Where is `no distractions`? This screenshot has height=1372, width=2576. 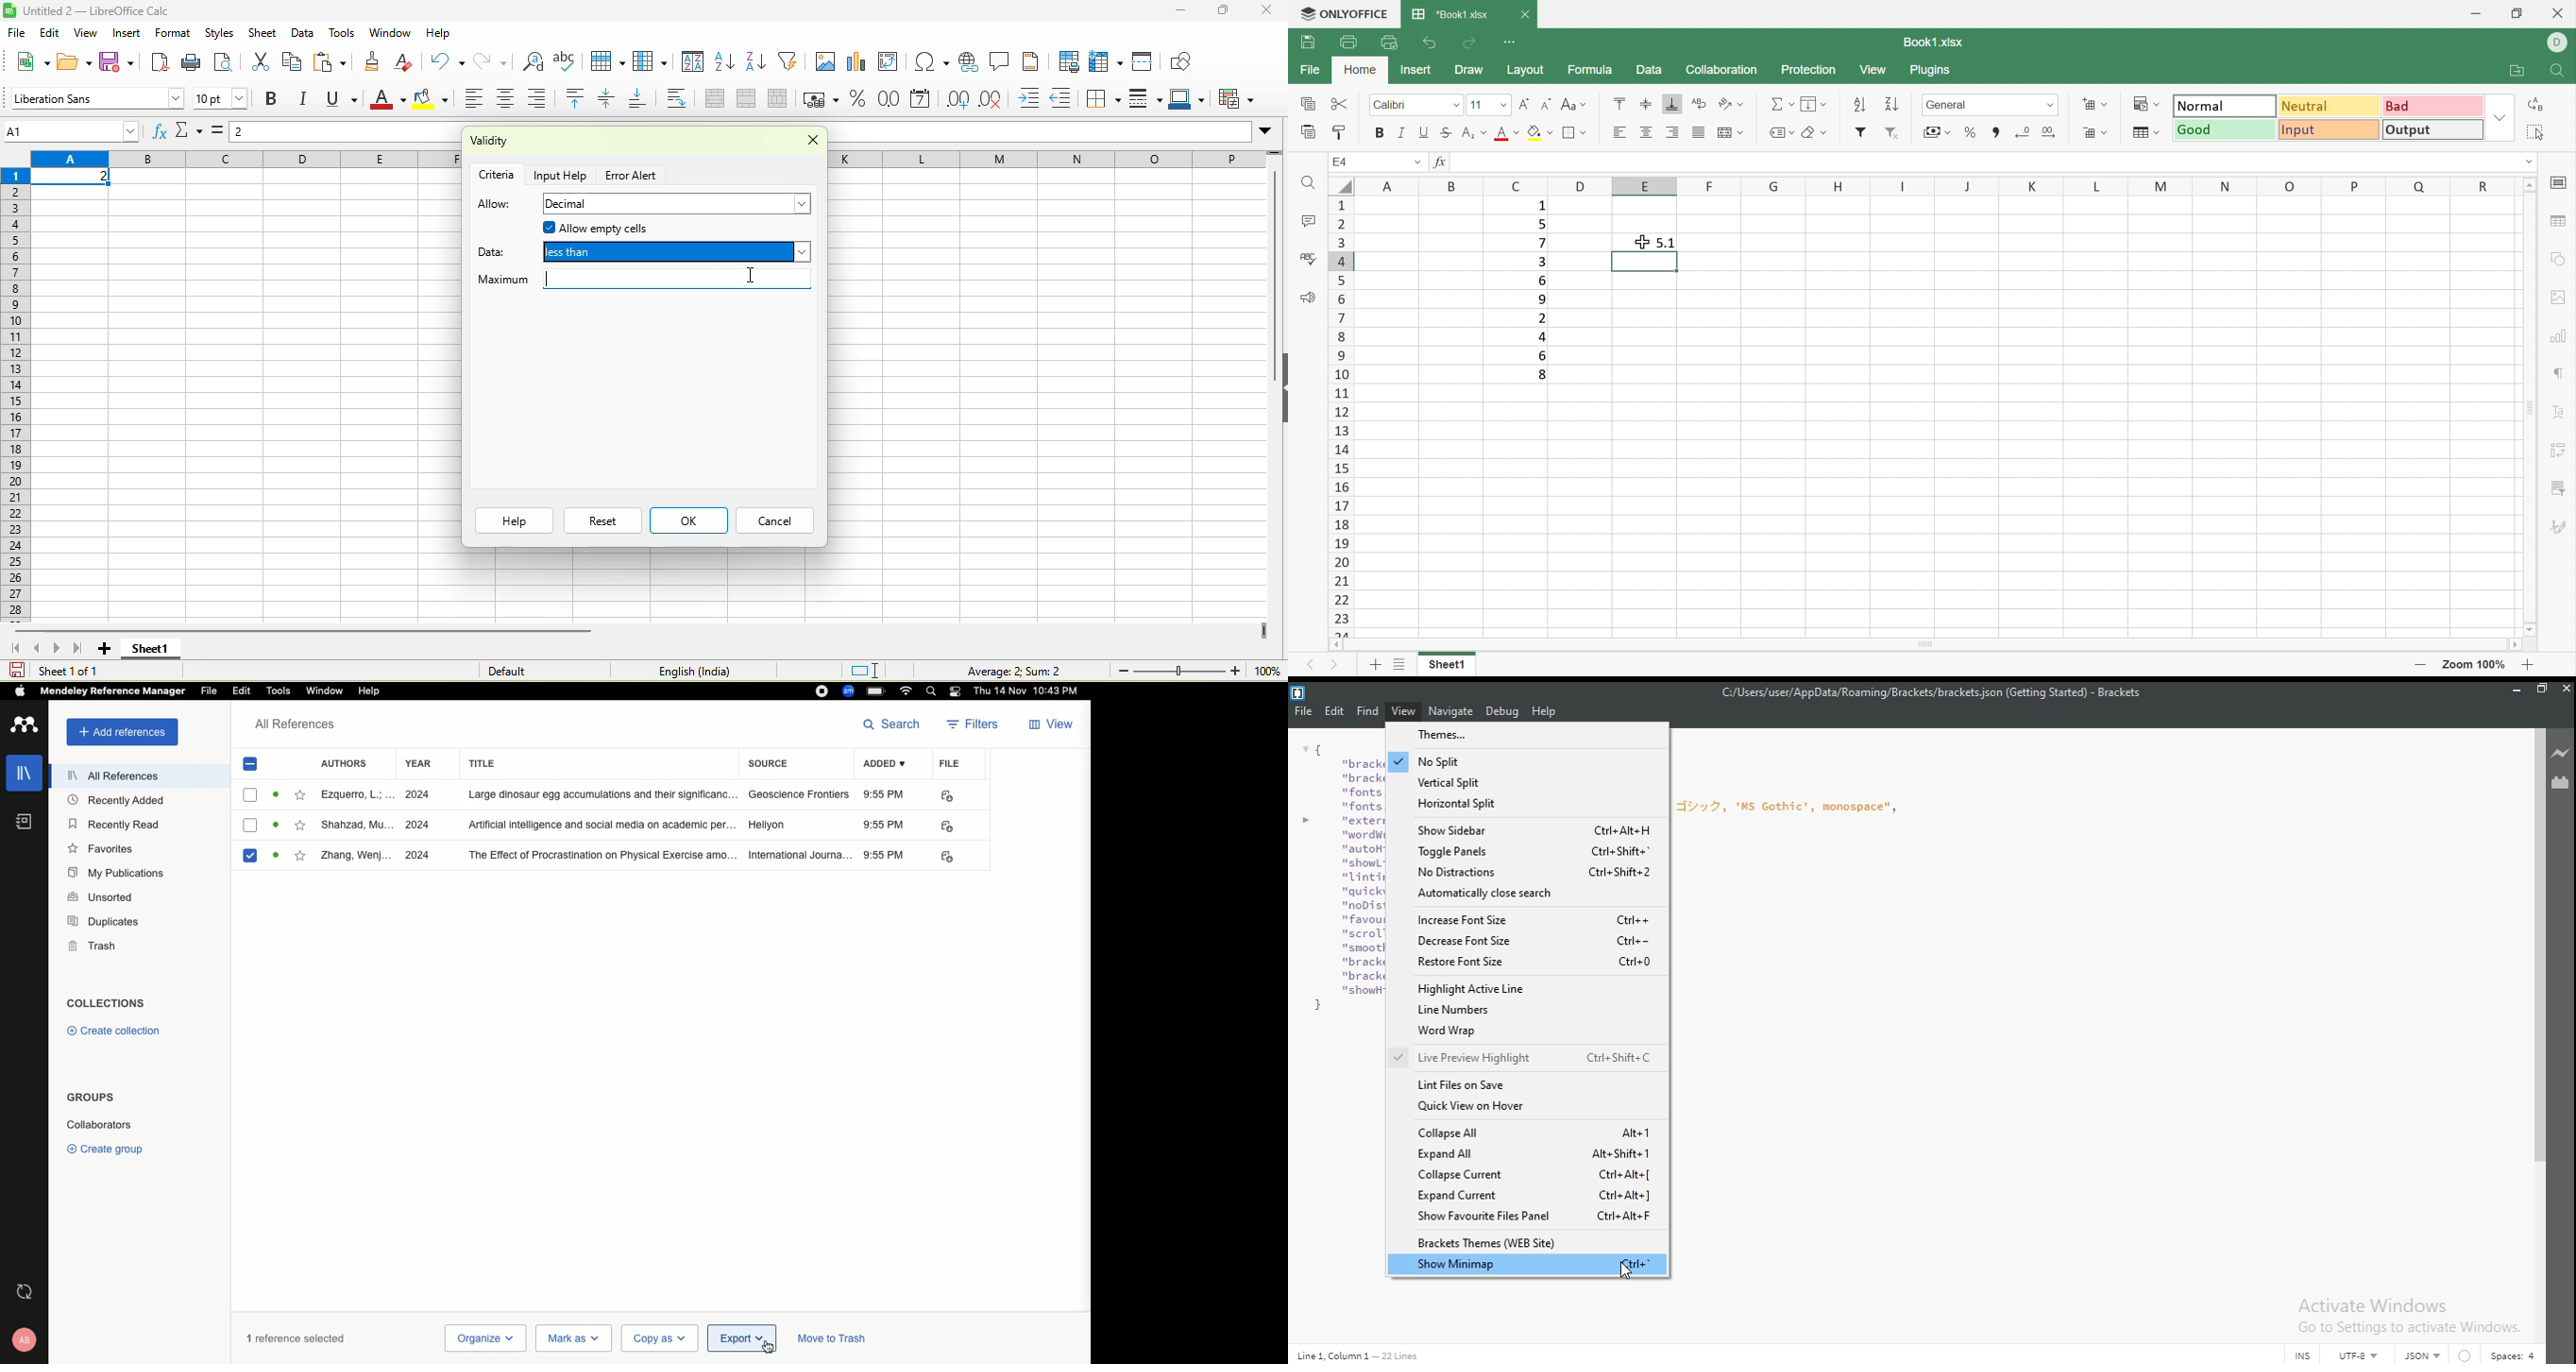 no distractions is located at coordinates (1531, 873).